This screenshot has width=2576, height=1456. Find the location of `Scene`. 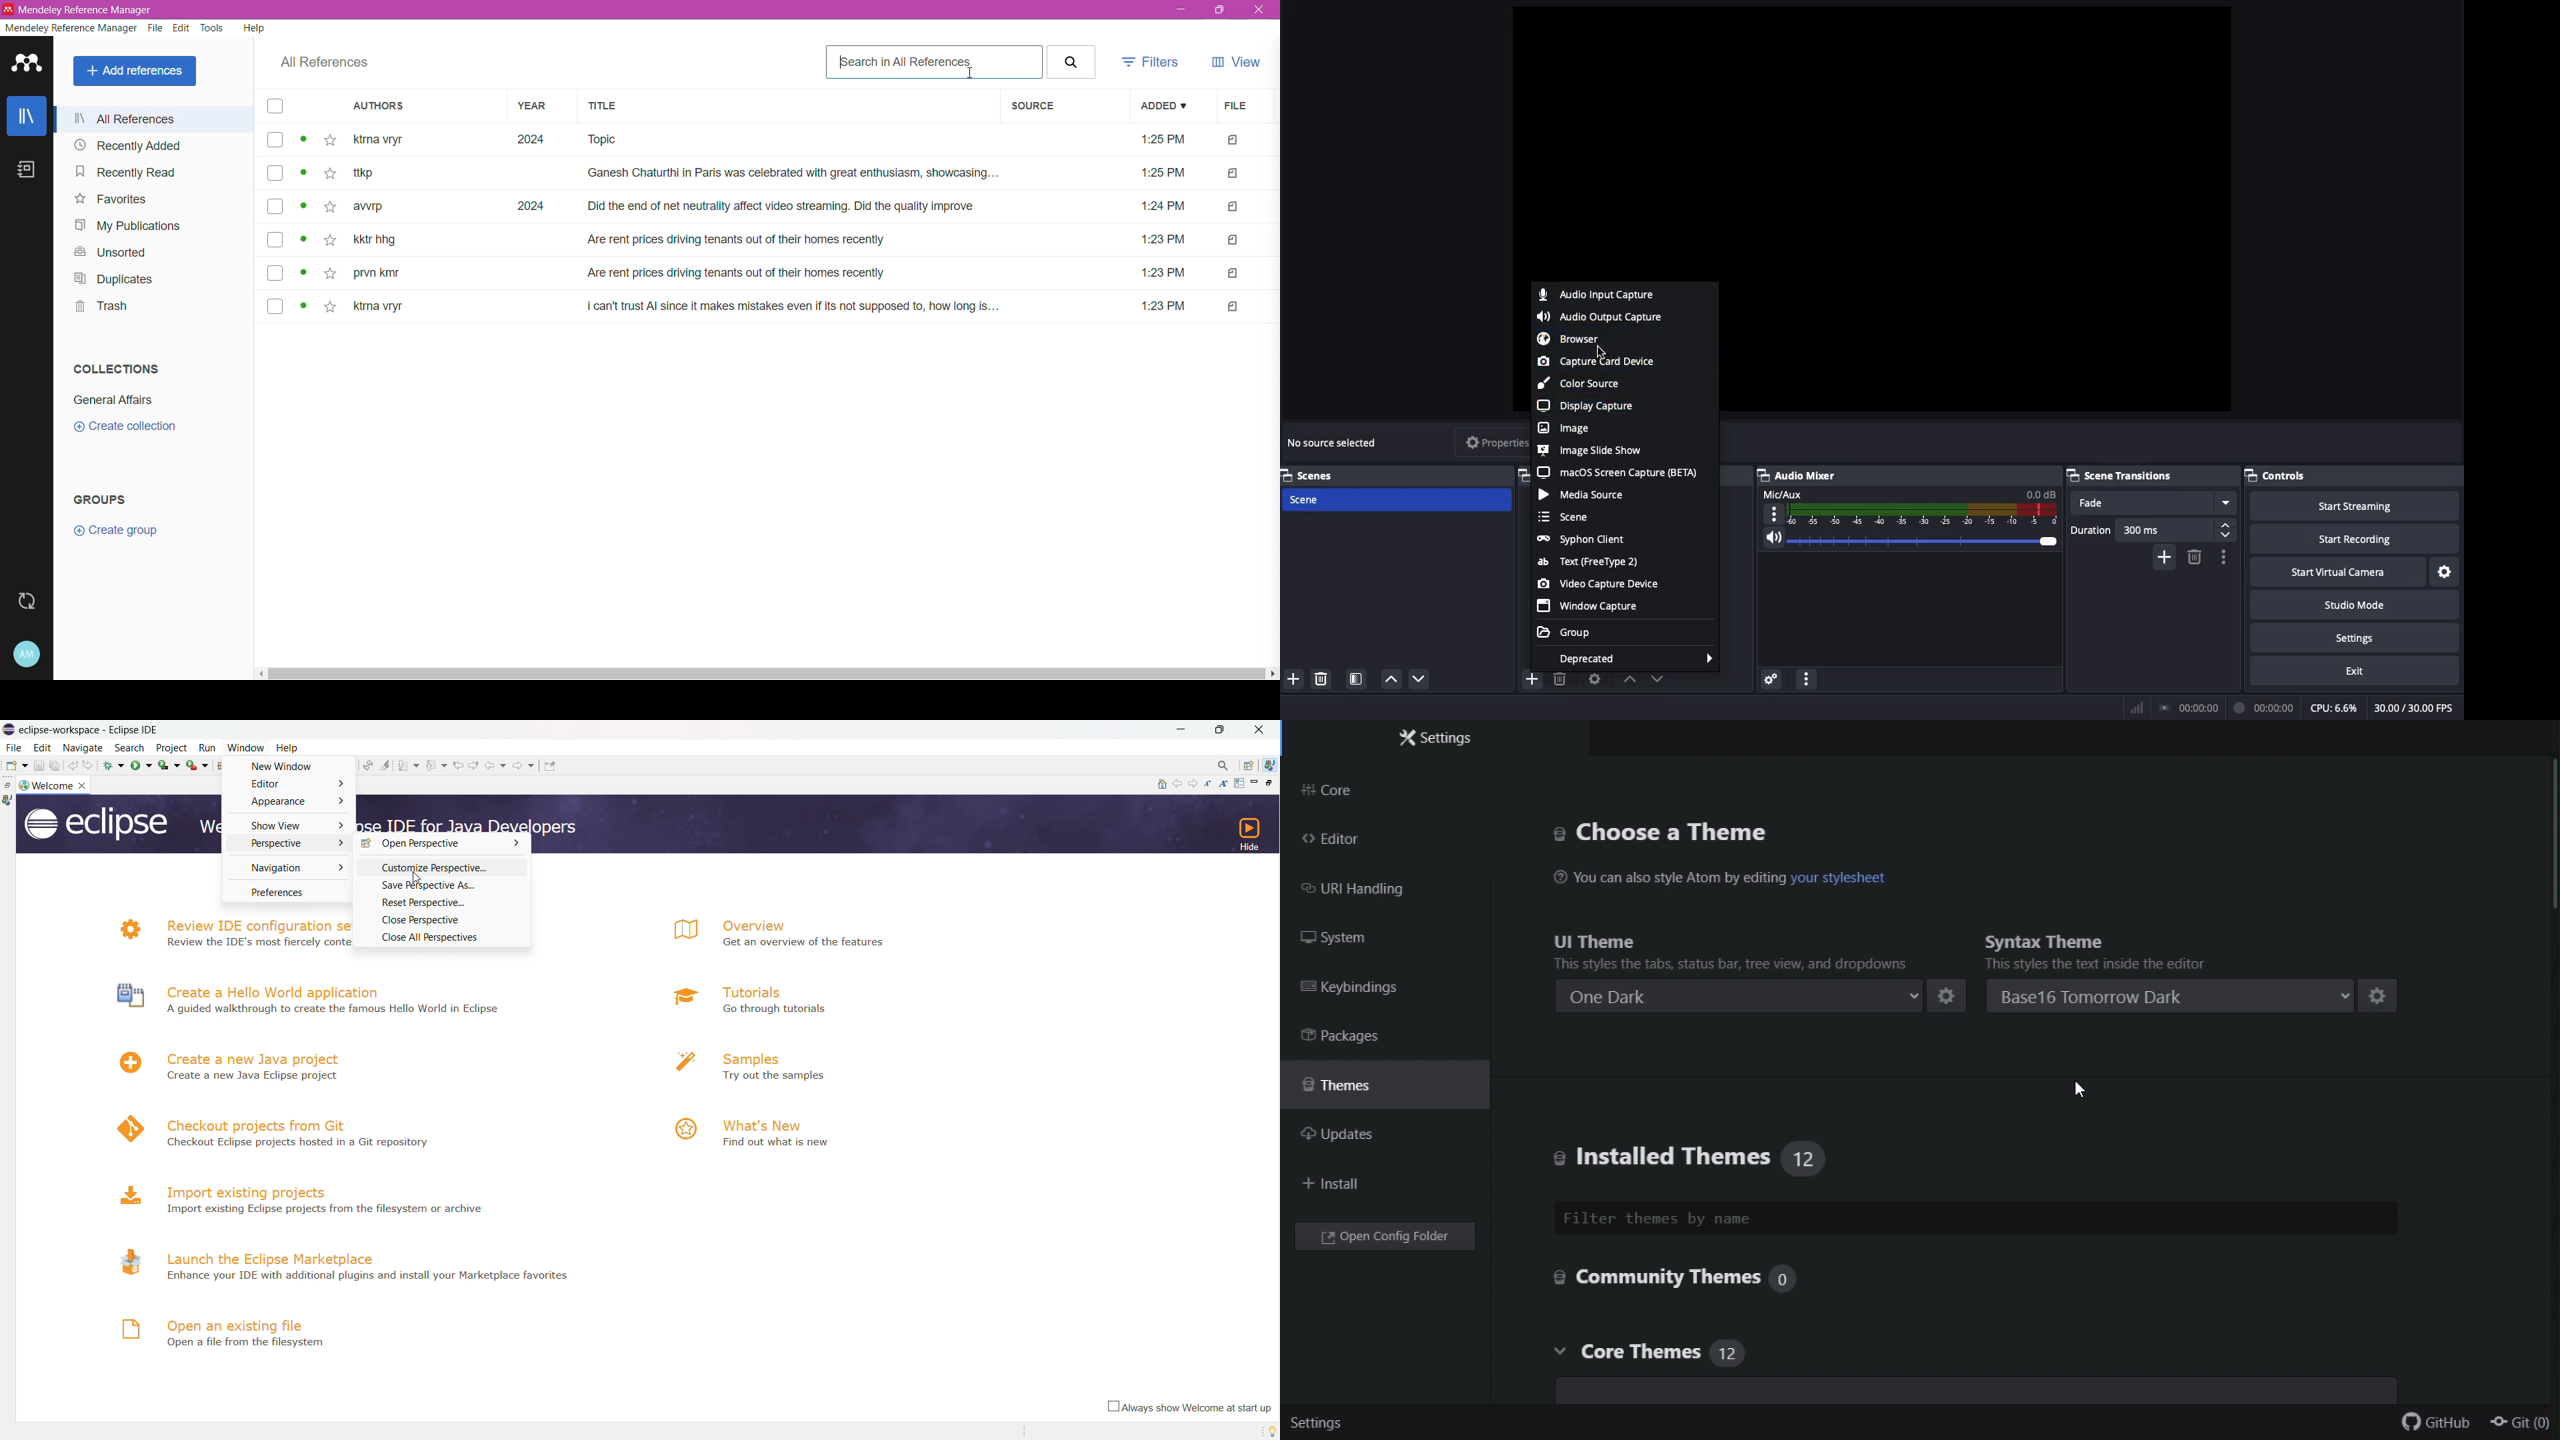

Scene is located at coordinates (1568, 518).